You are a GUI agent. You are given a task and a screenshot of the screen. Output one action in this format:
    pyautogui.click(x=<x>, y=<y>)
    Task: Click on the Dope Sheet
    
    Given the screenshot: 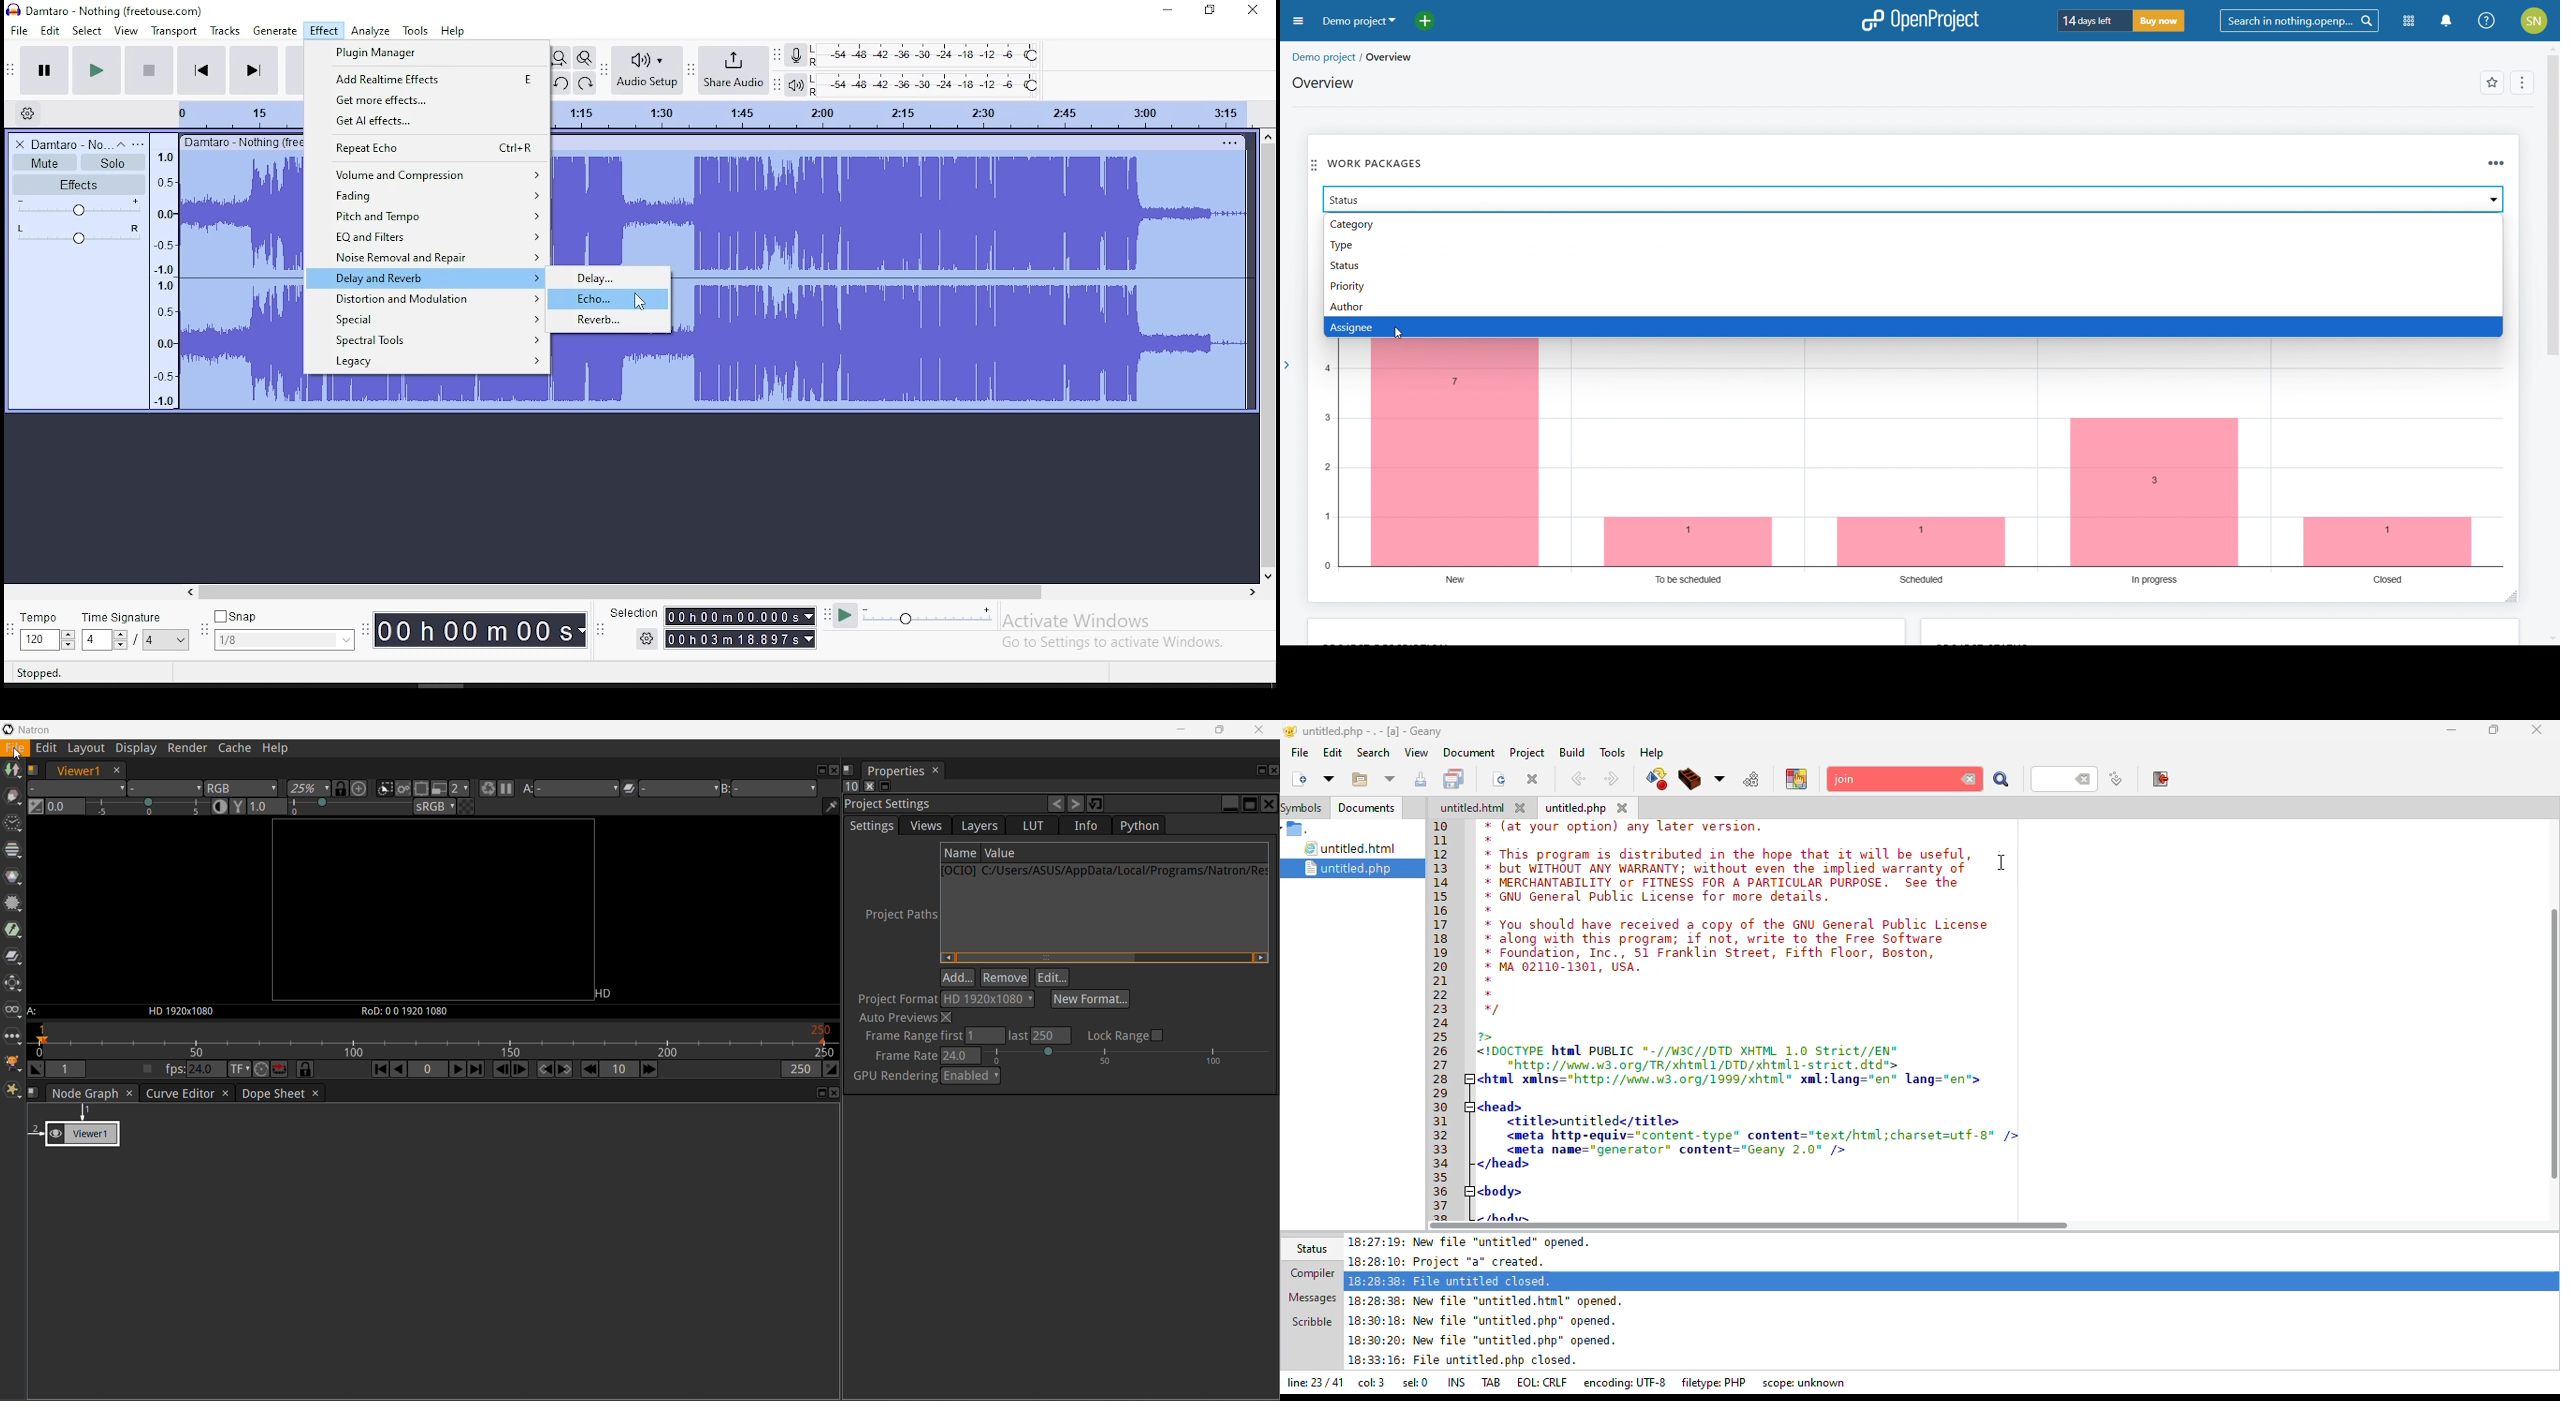 What is the action you would take?
    pyautogui.click(x=273, y=1095)
    